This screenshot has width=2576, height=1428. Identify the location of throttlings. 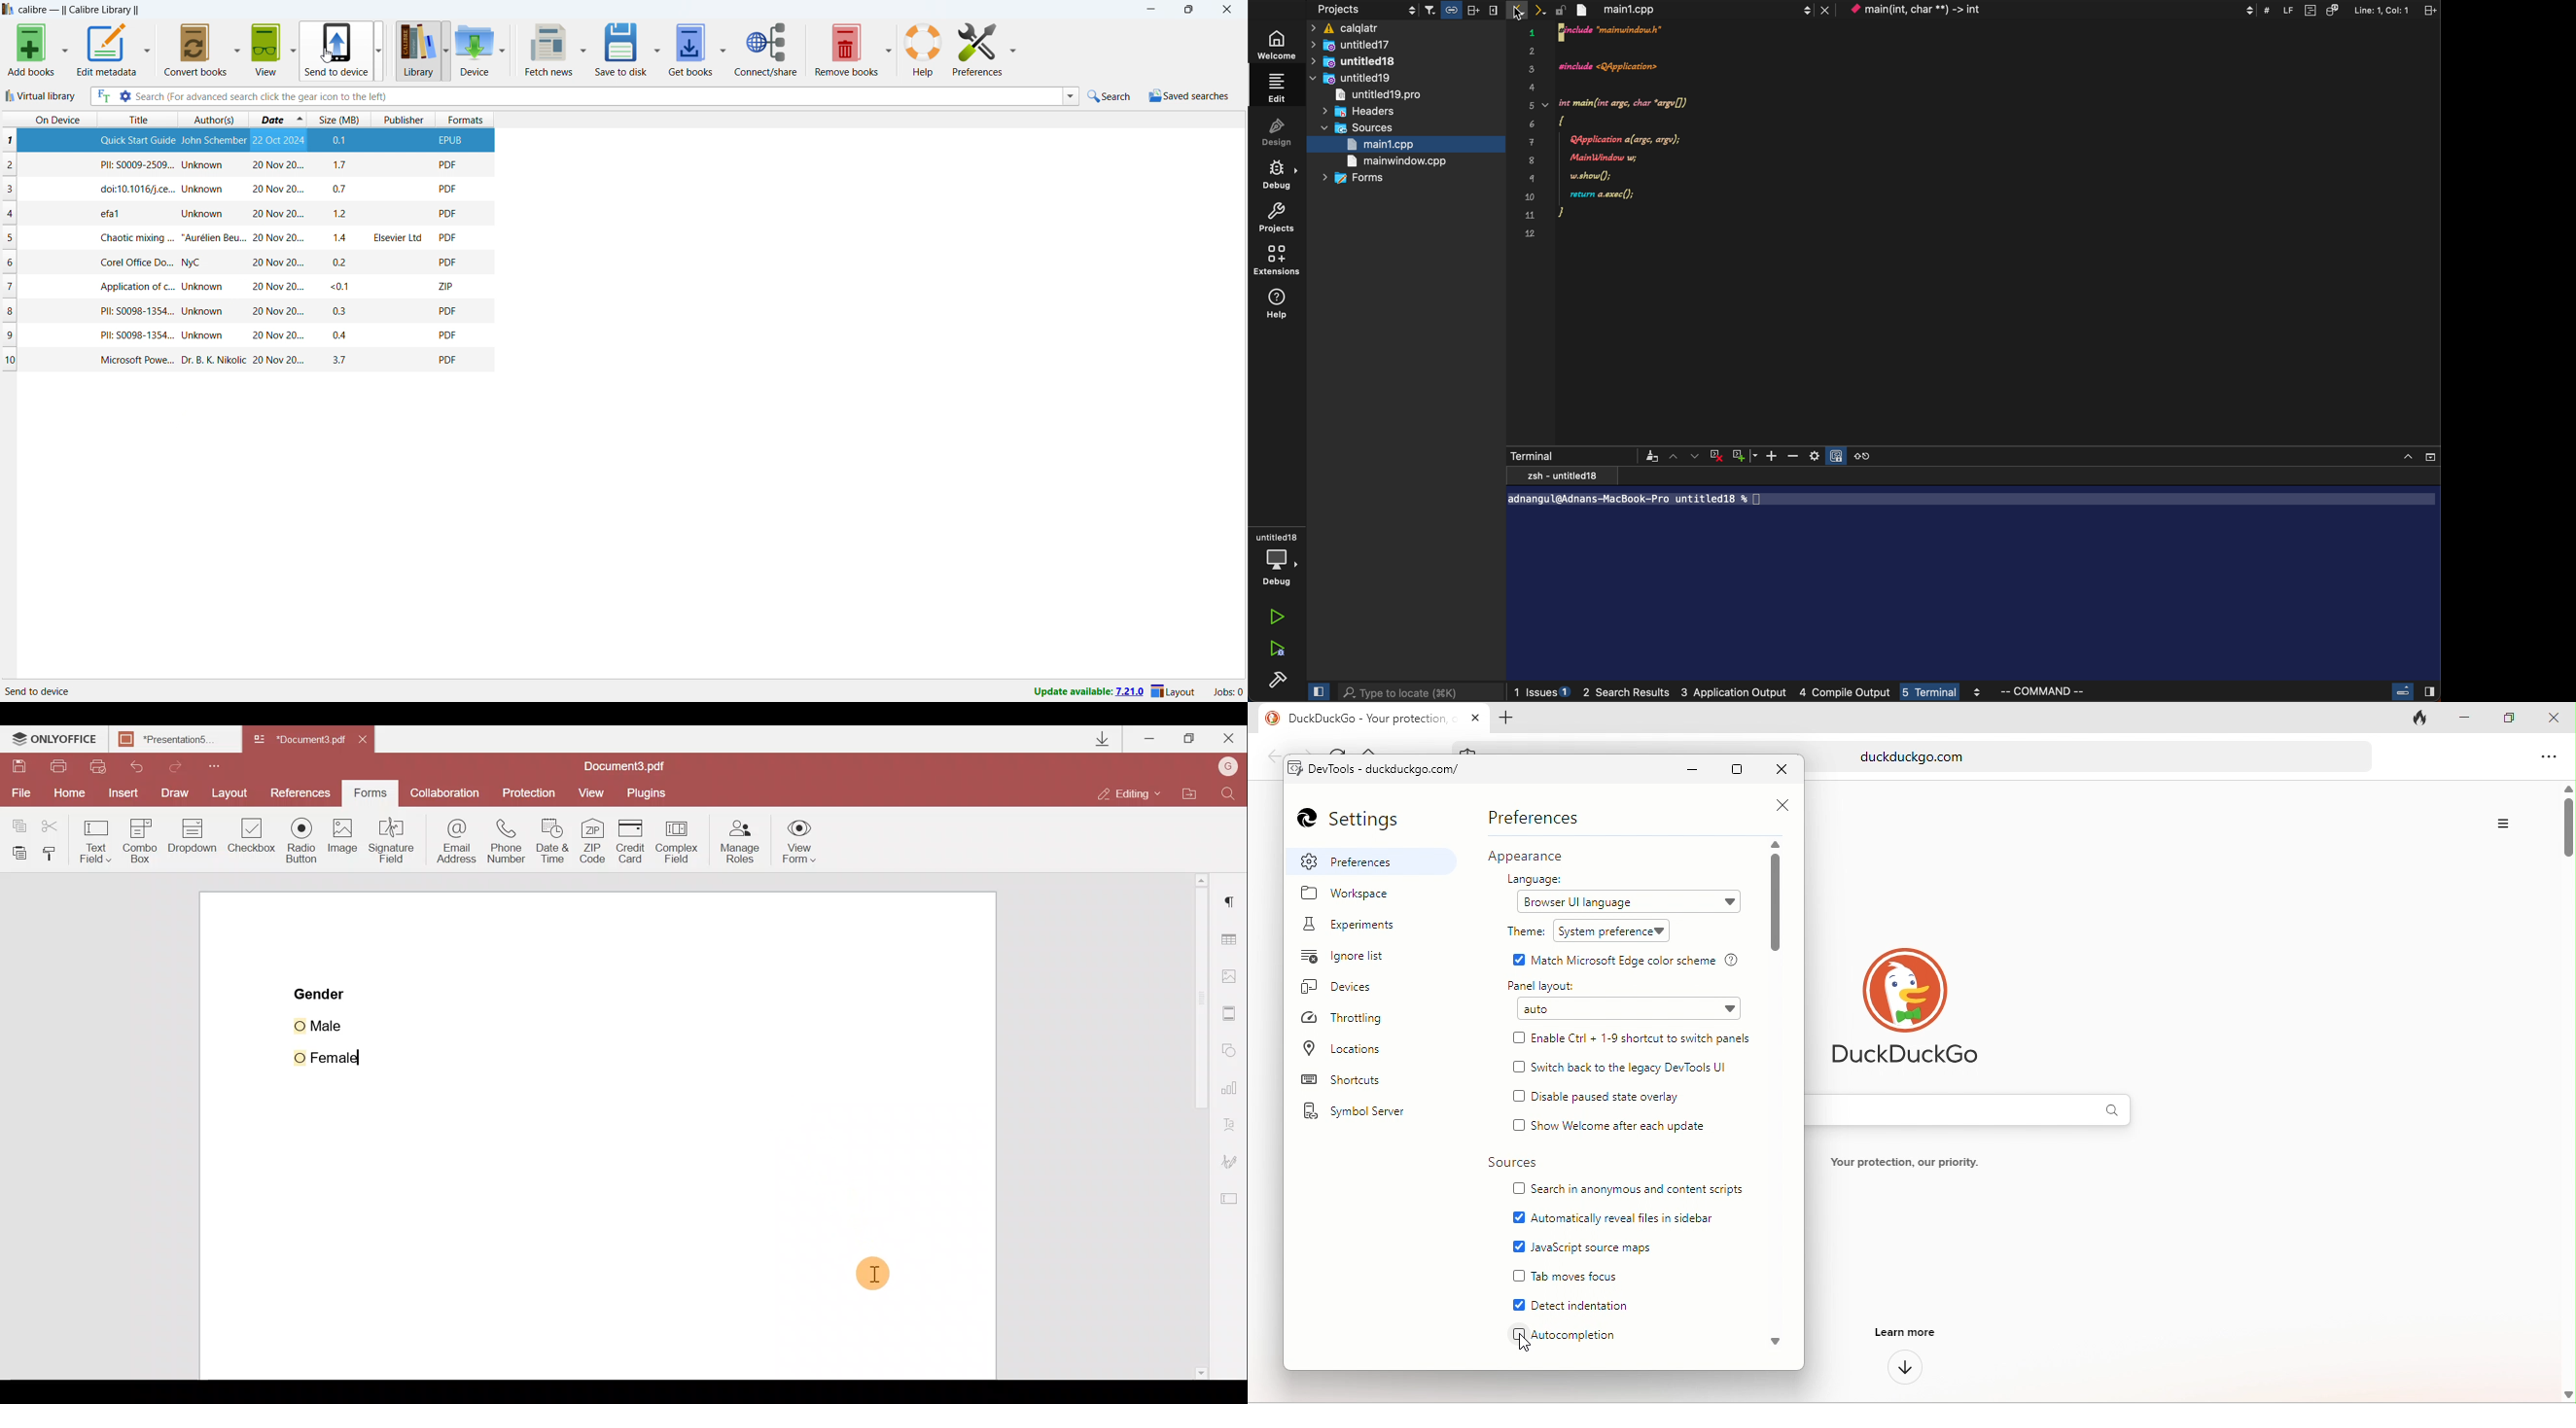
(1354, 1019).